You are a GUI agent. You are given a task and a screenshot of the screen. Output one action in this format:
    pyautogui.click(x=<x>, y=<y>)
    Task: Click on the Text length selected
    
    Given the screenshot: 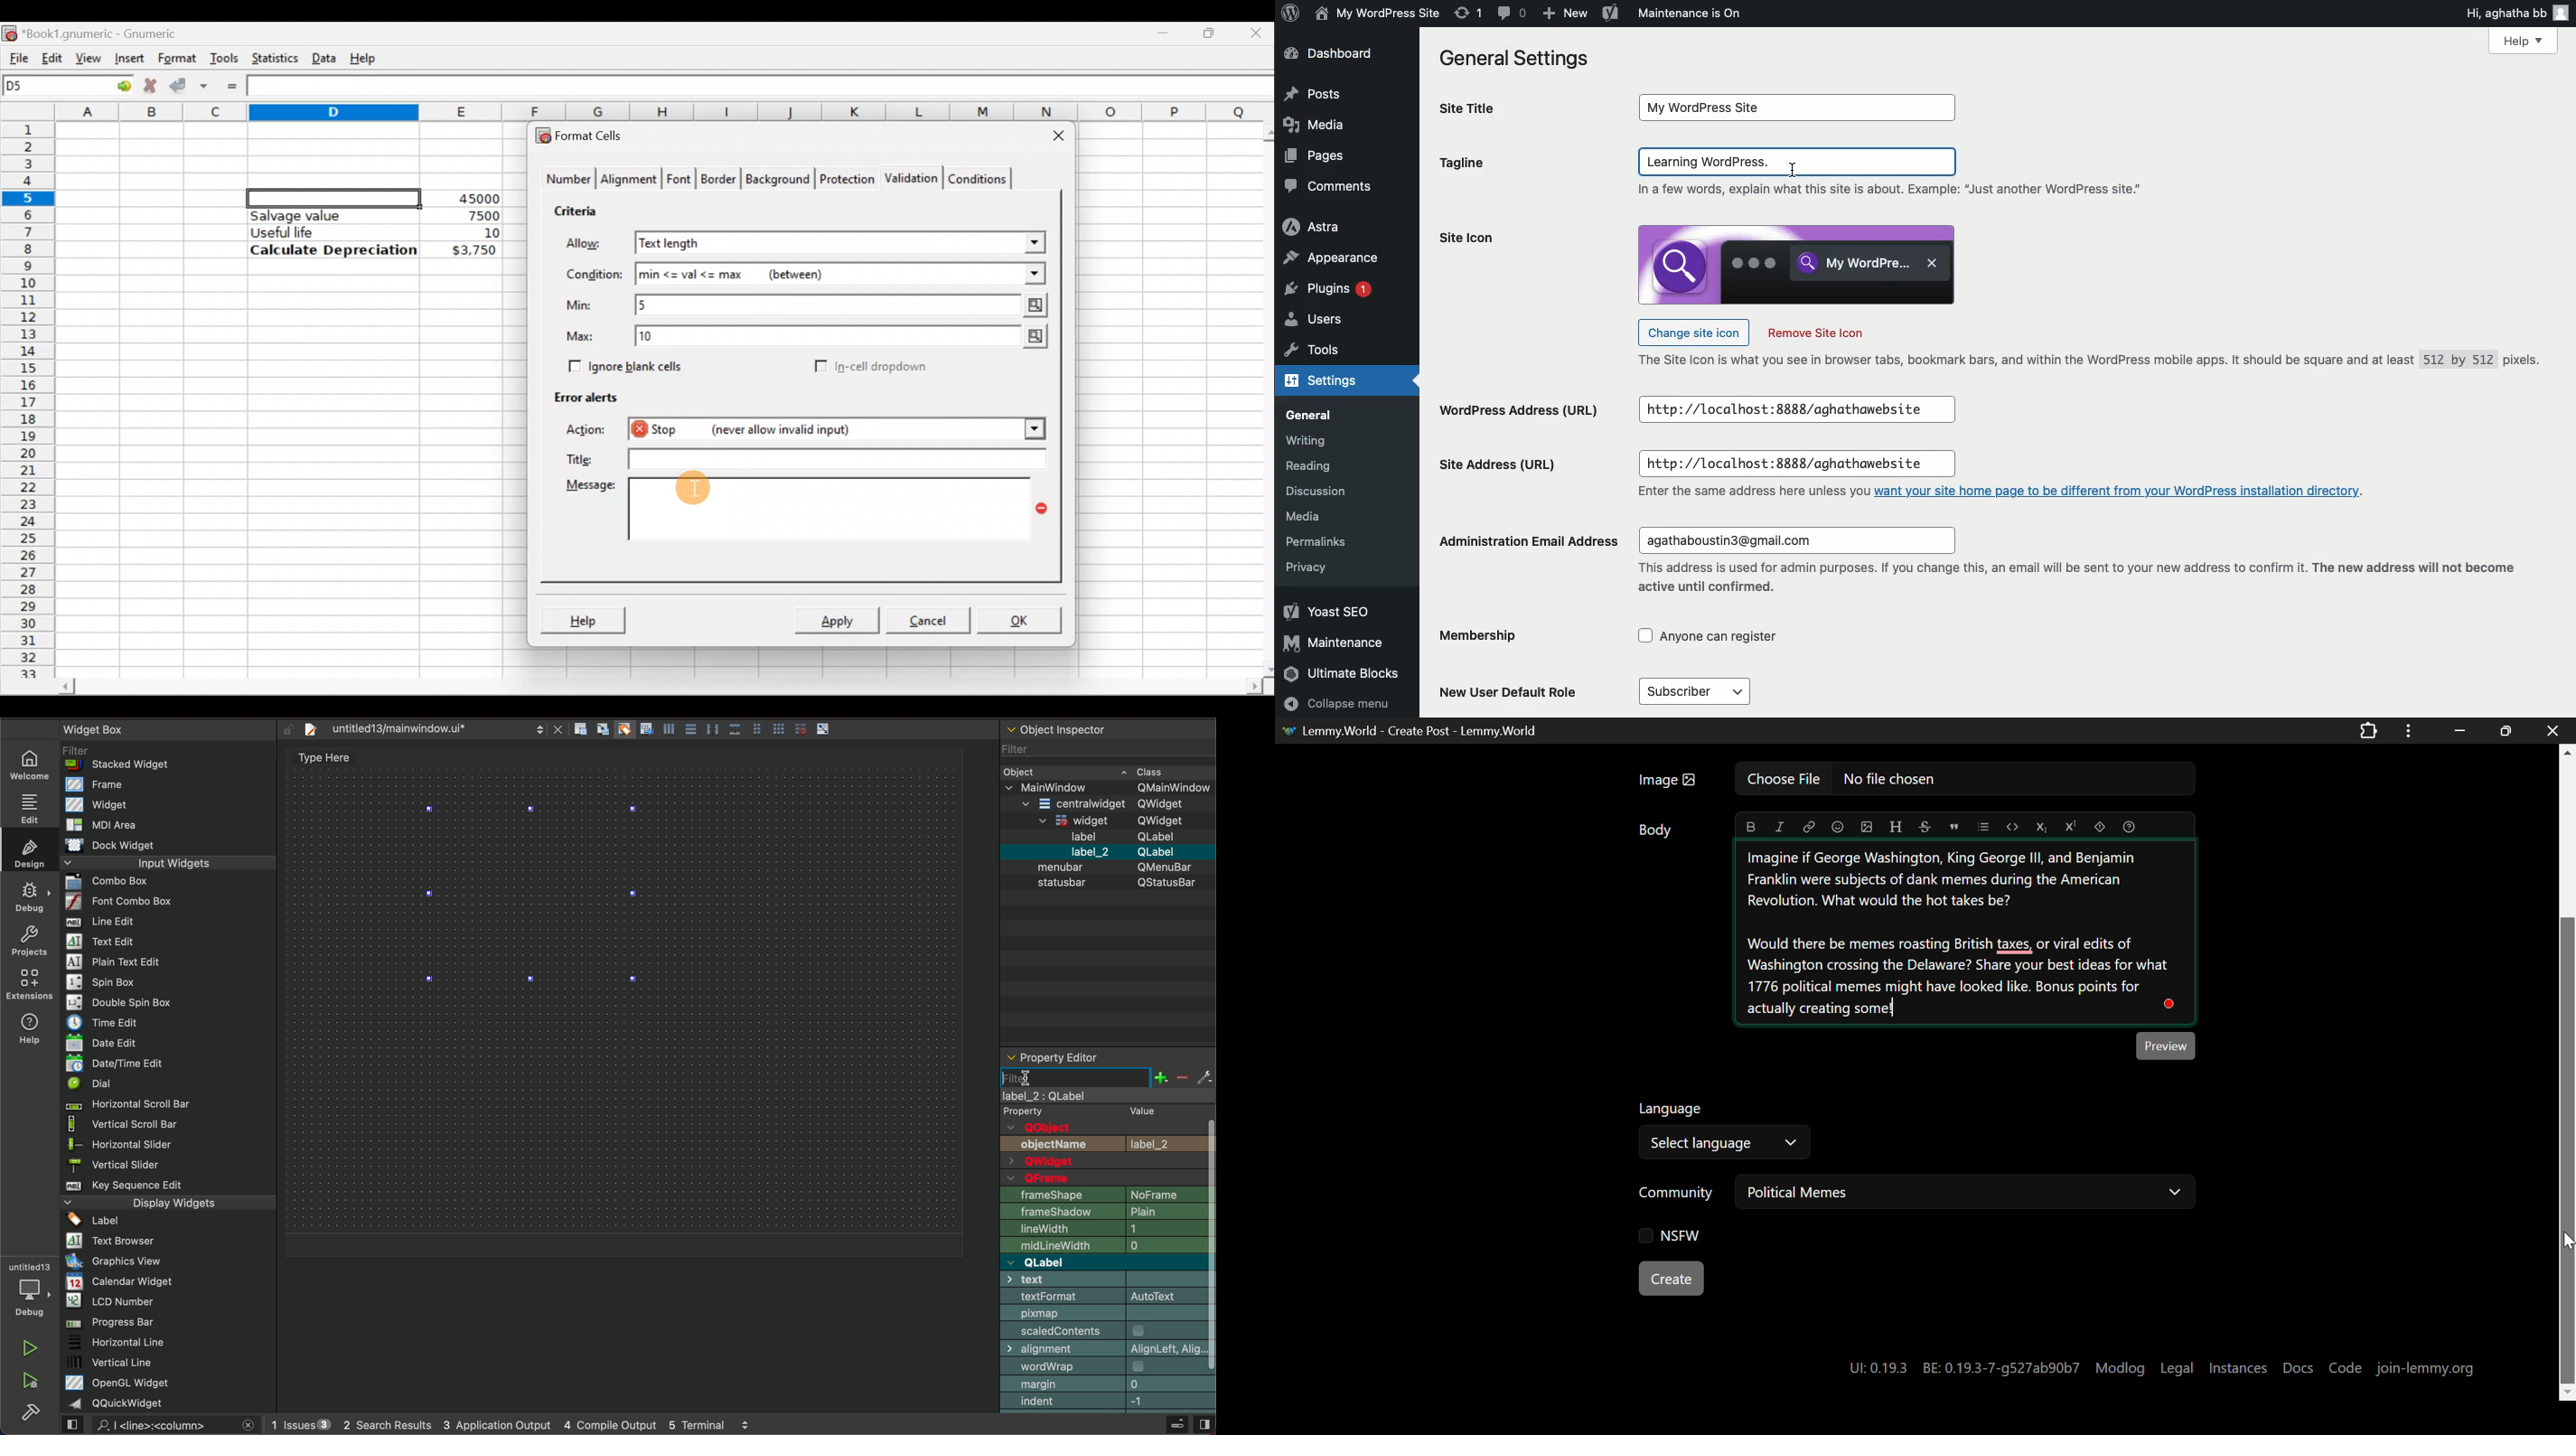 What is the action you would take?
    pyautogui.click(x=842, y=244)
    